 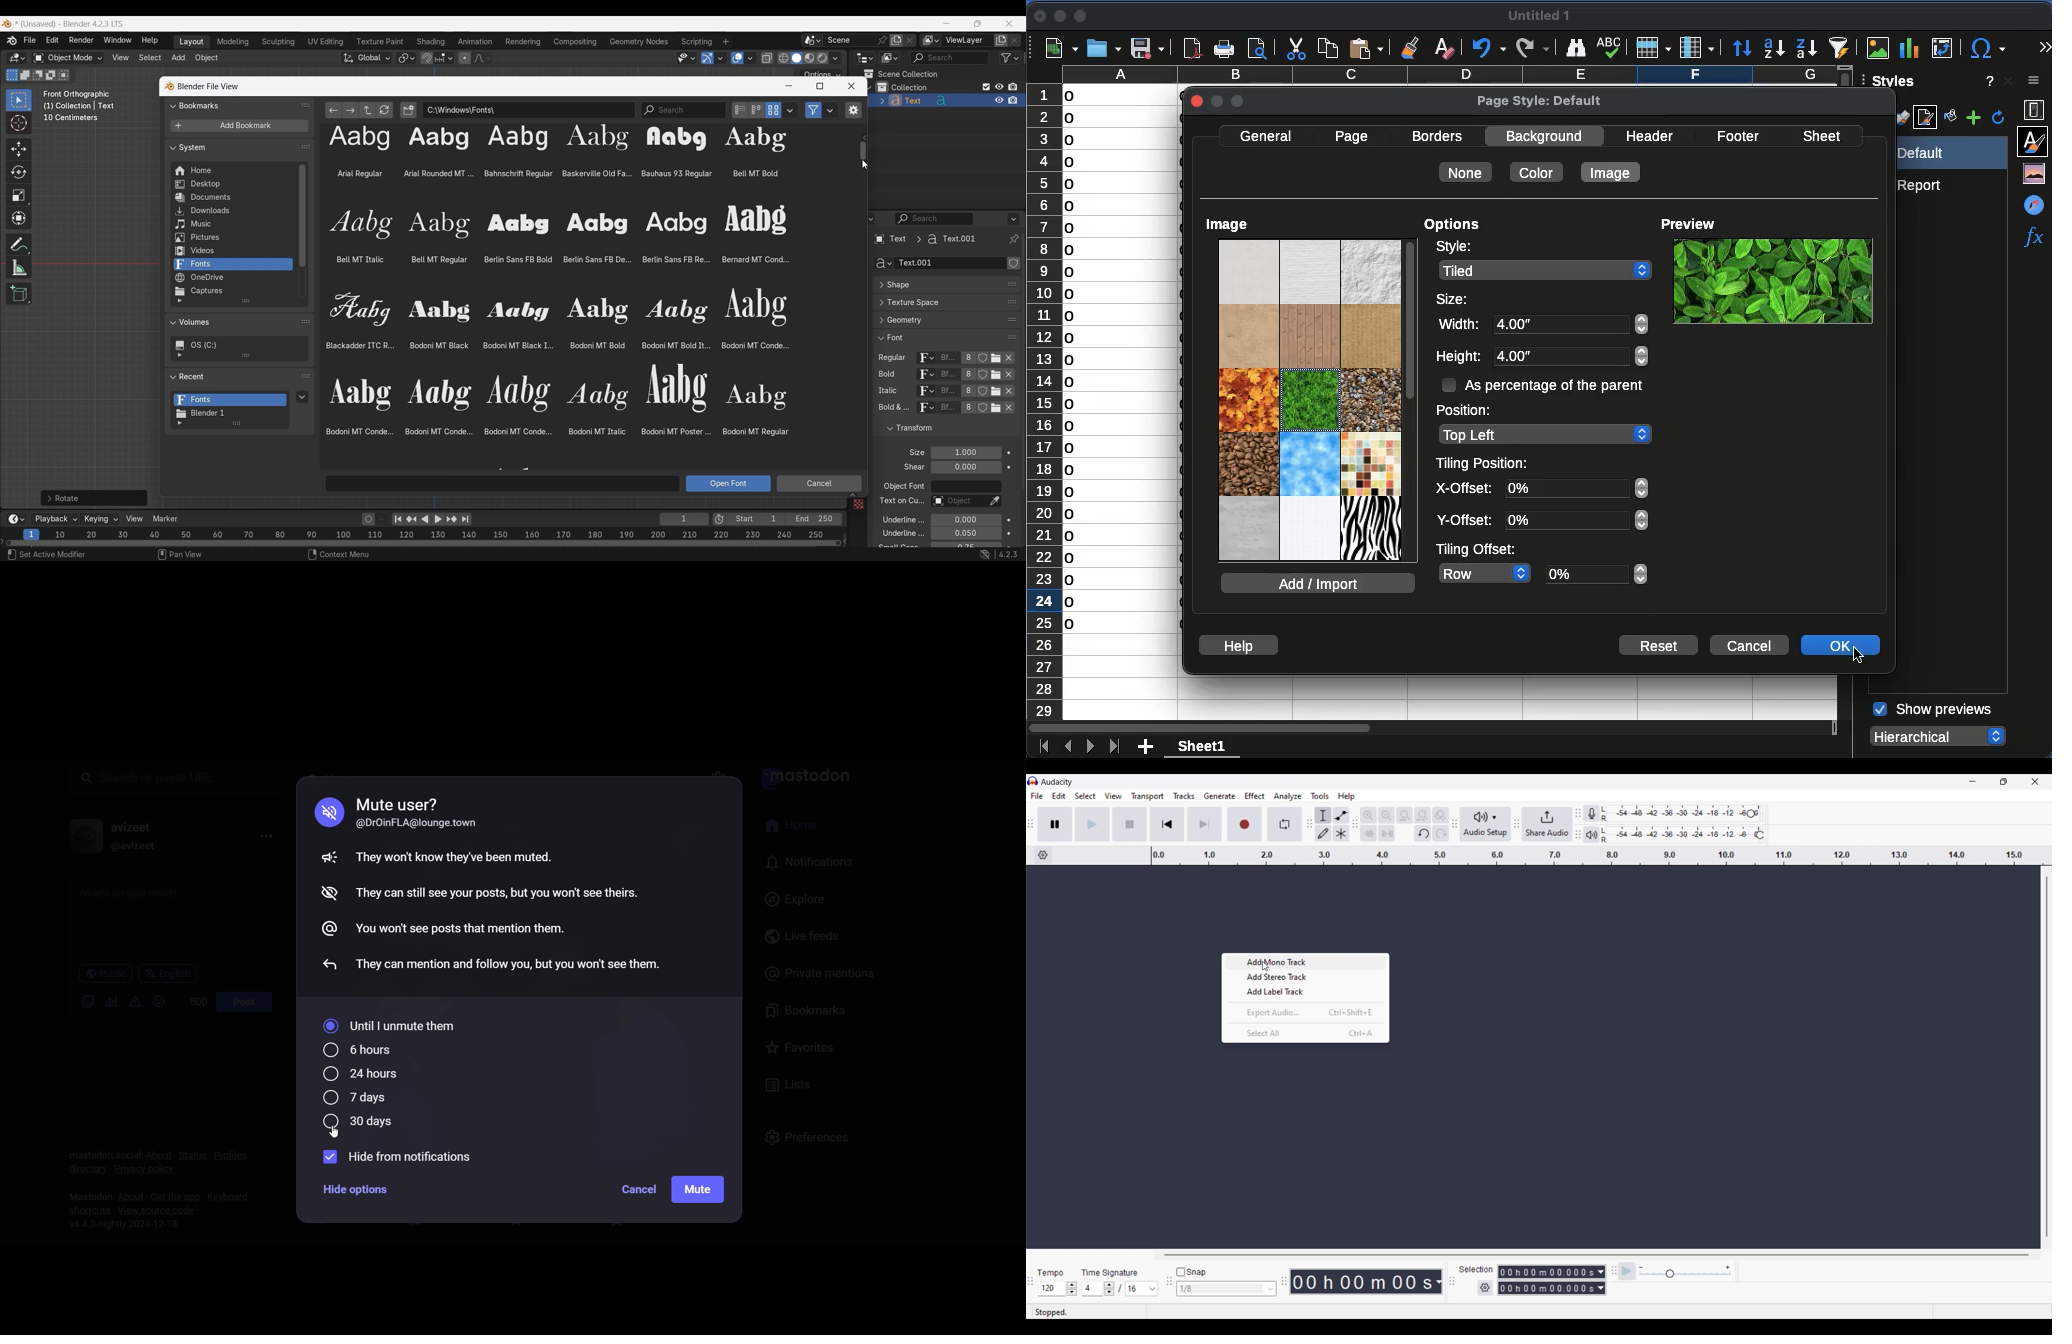 I want to click on Increase/Decrease tempo, so click(x=1072, y=1289).